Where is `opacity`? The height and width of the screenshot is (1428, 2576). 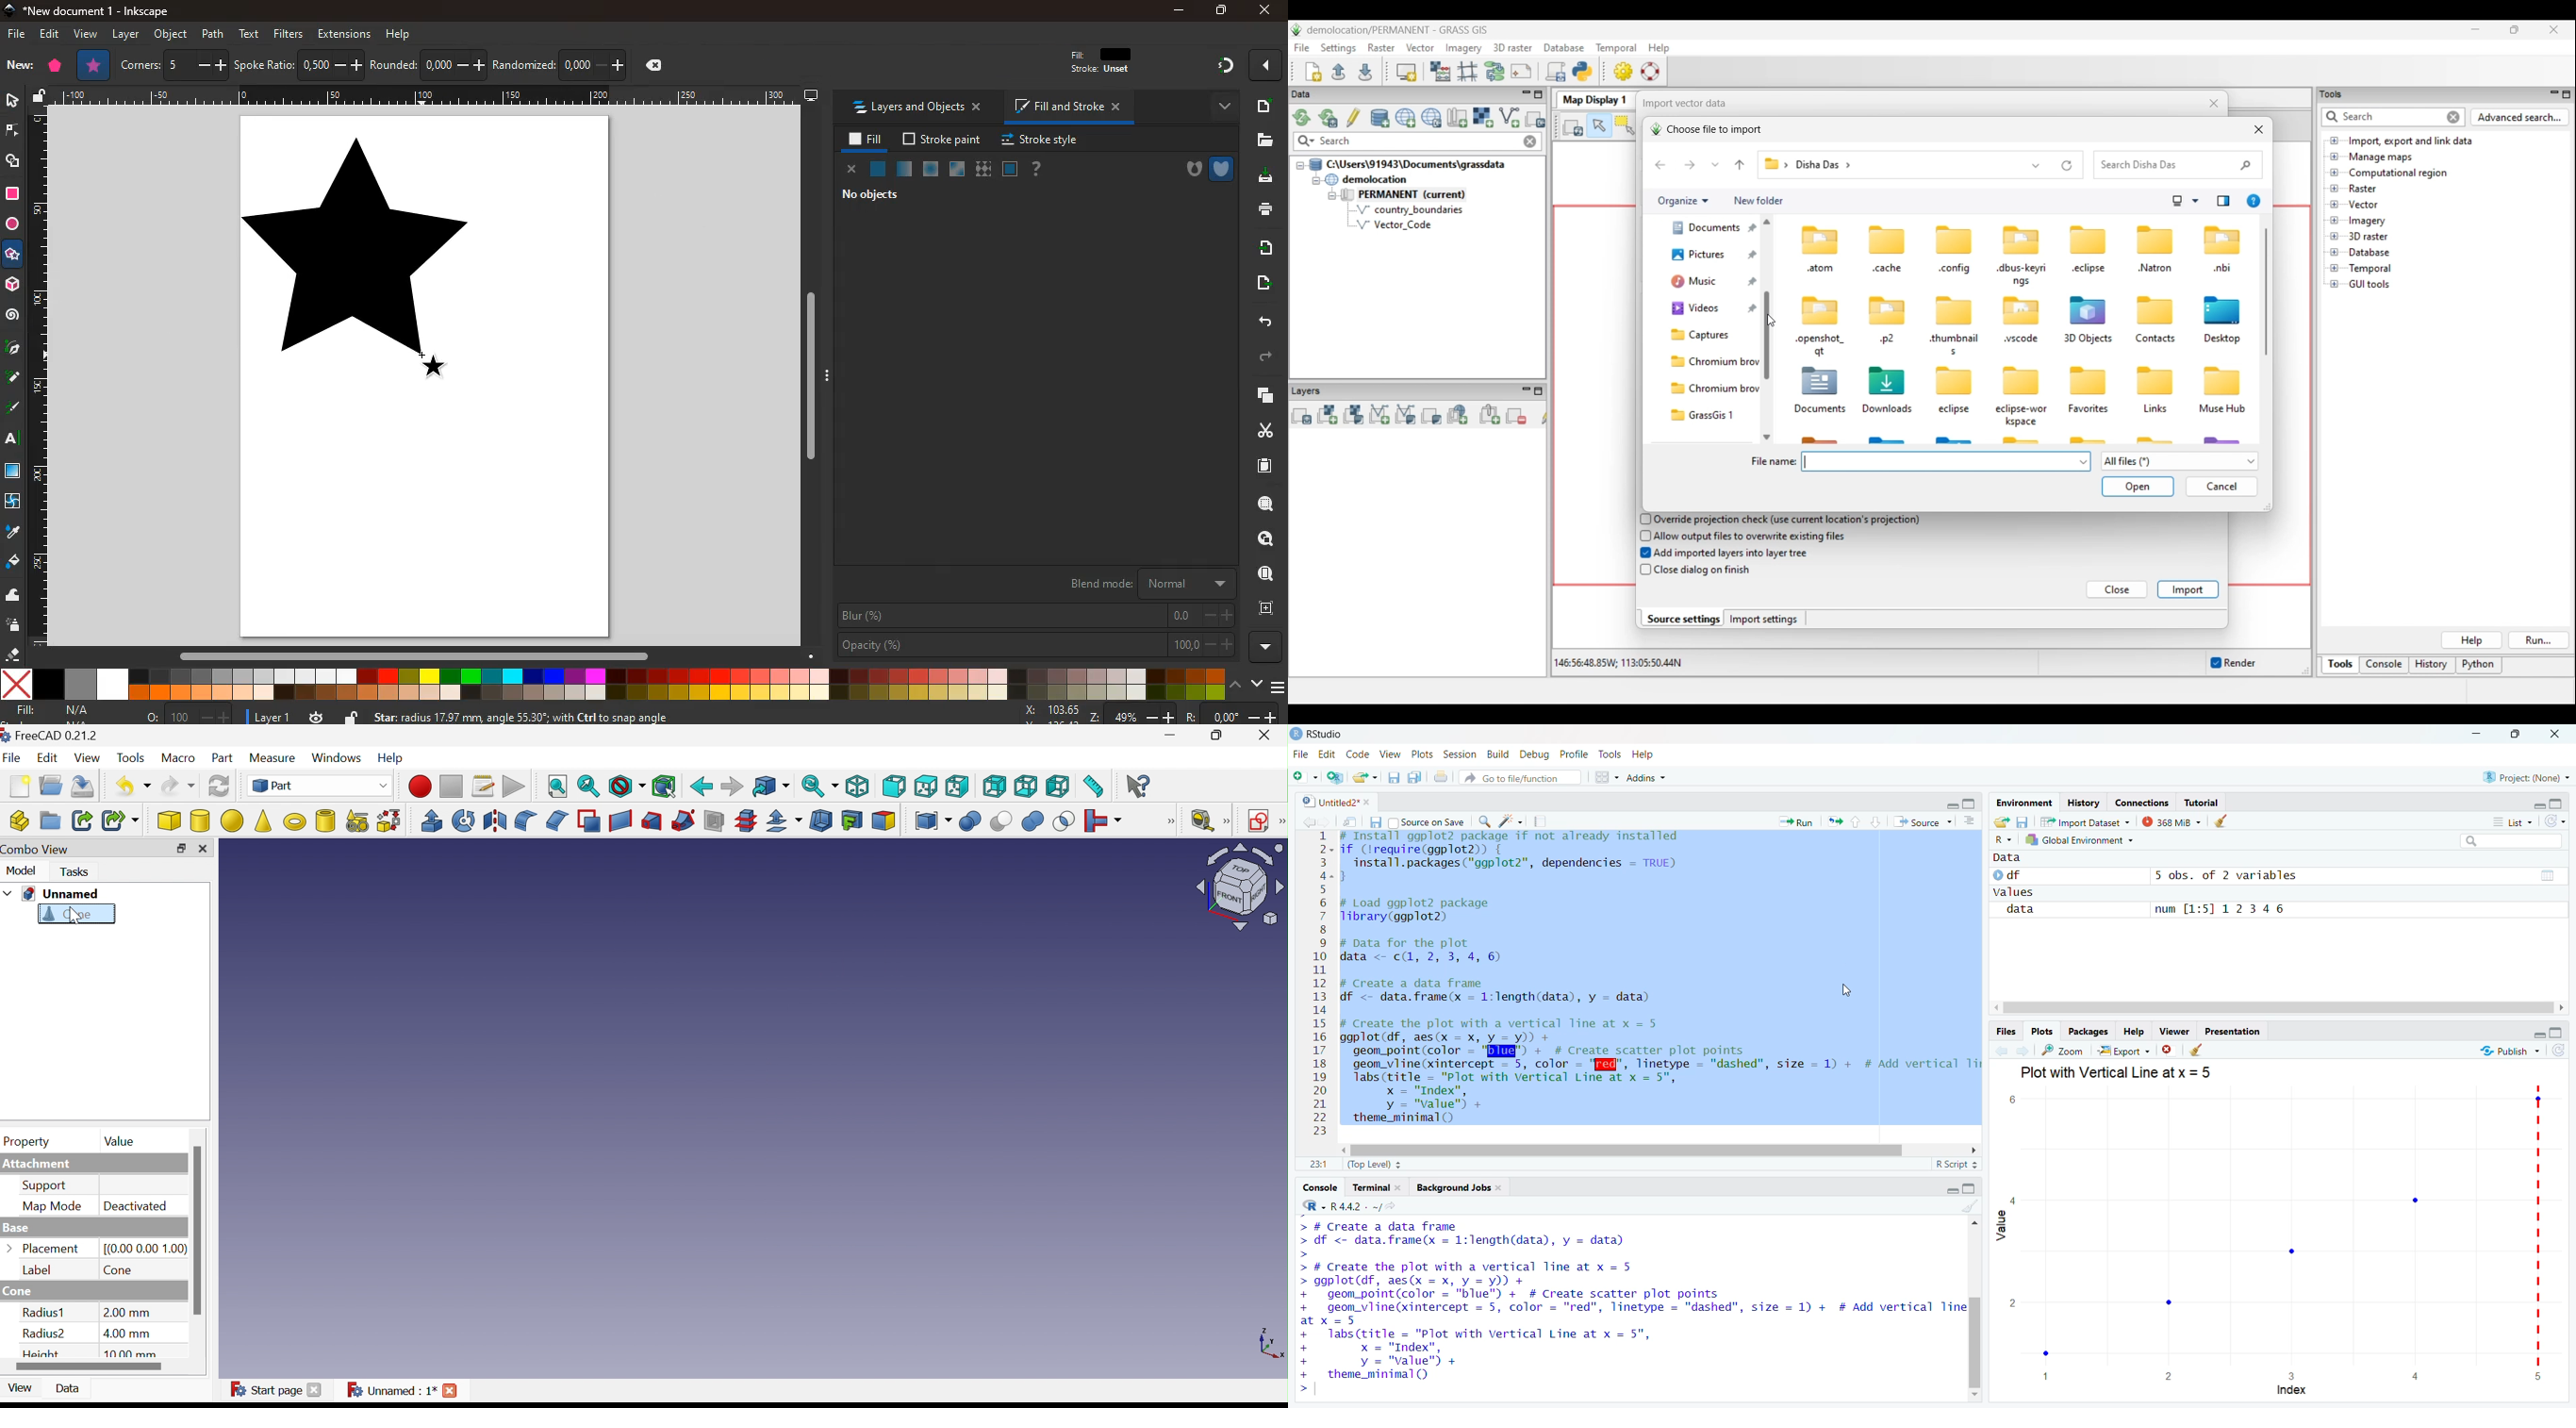
opacity is located at coordinates (905, 172).